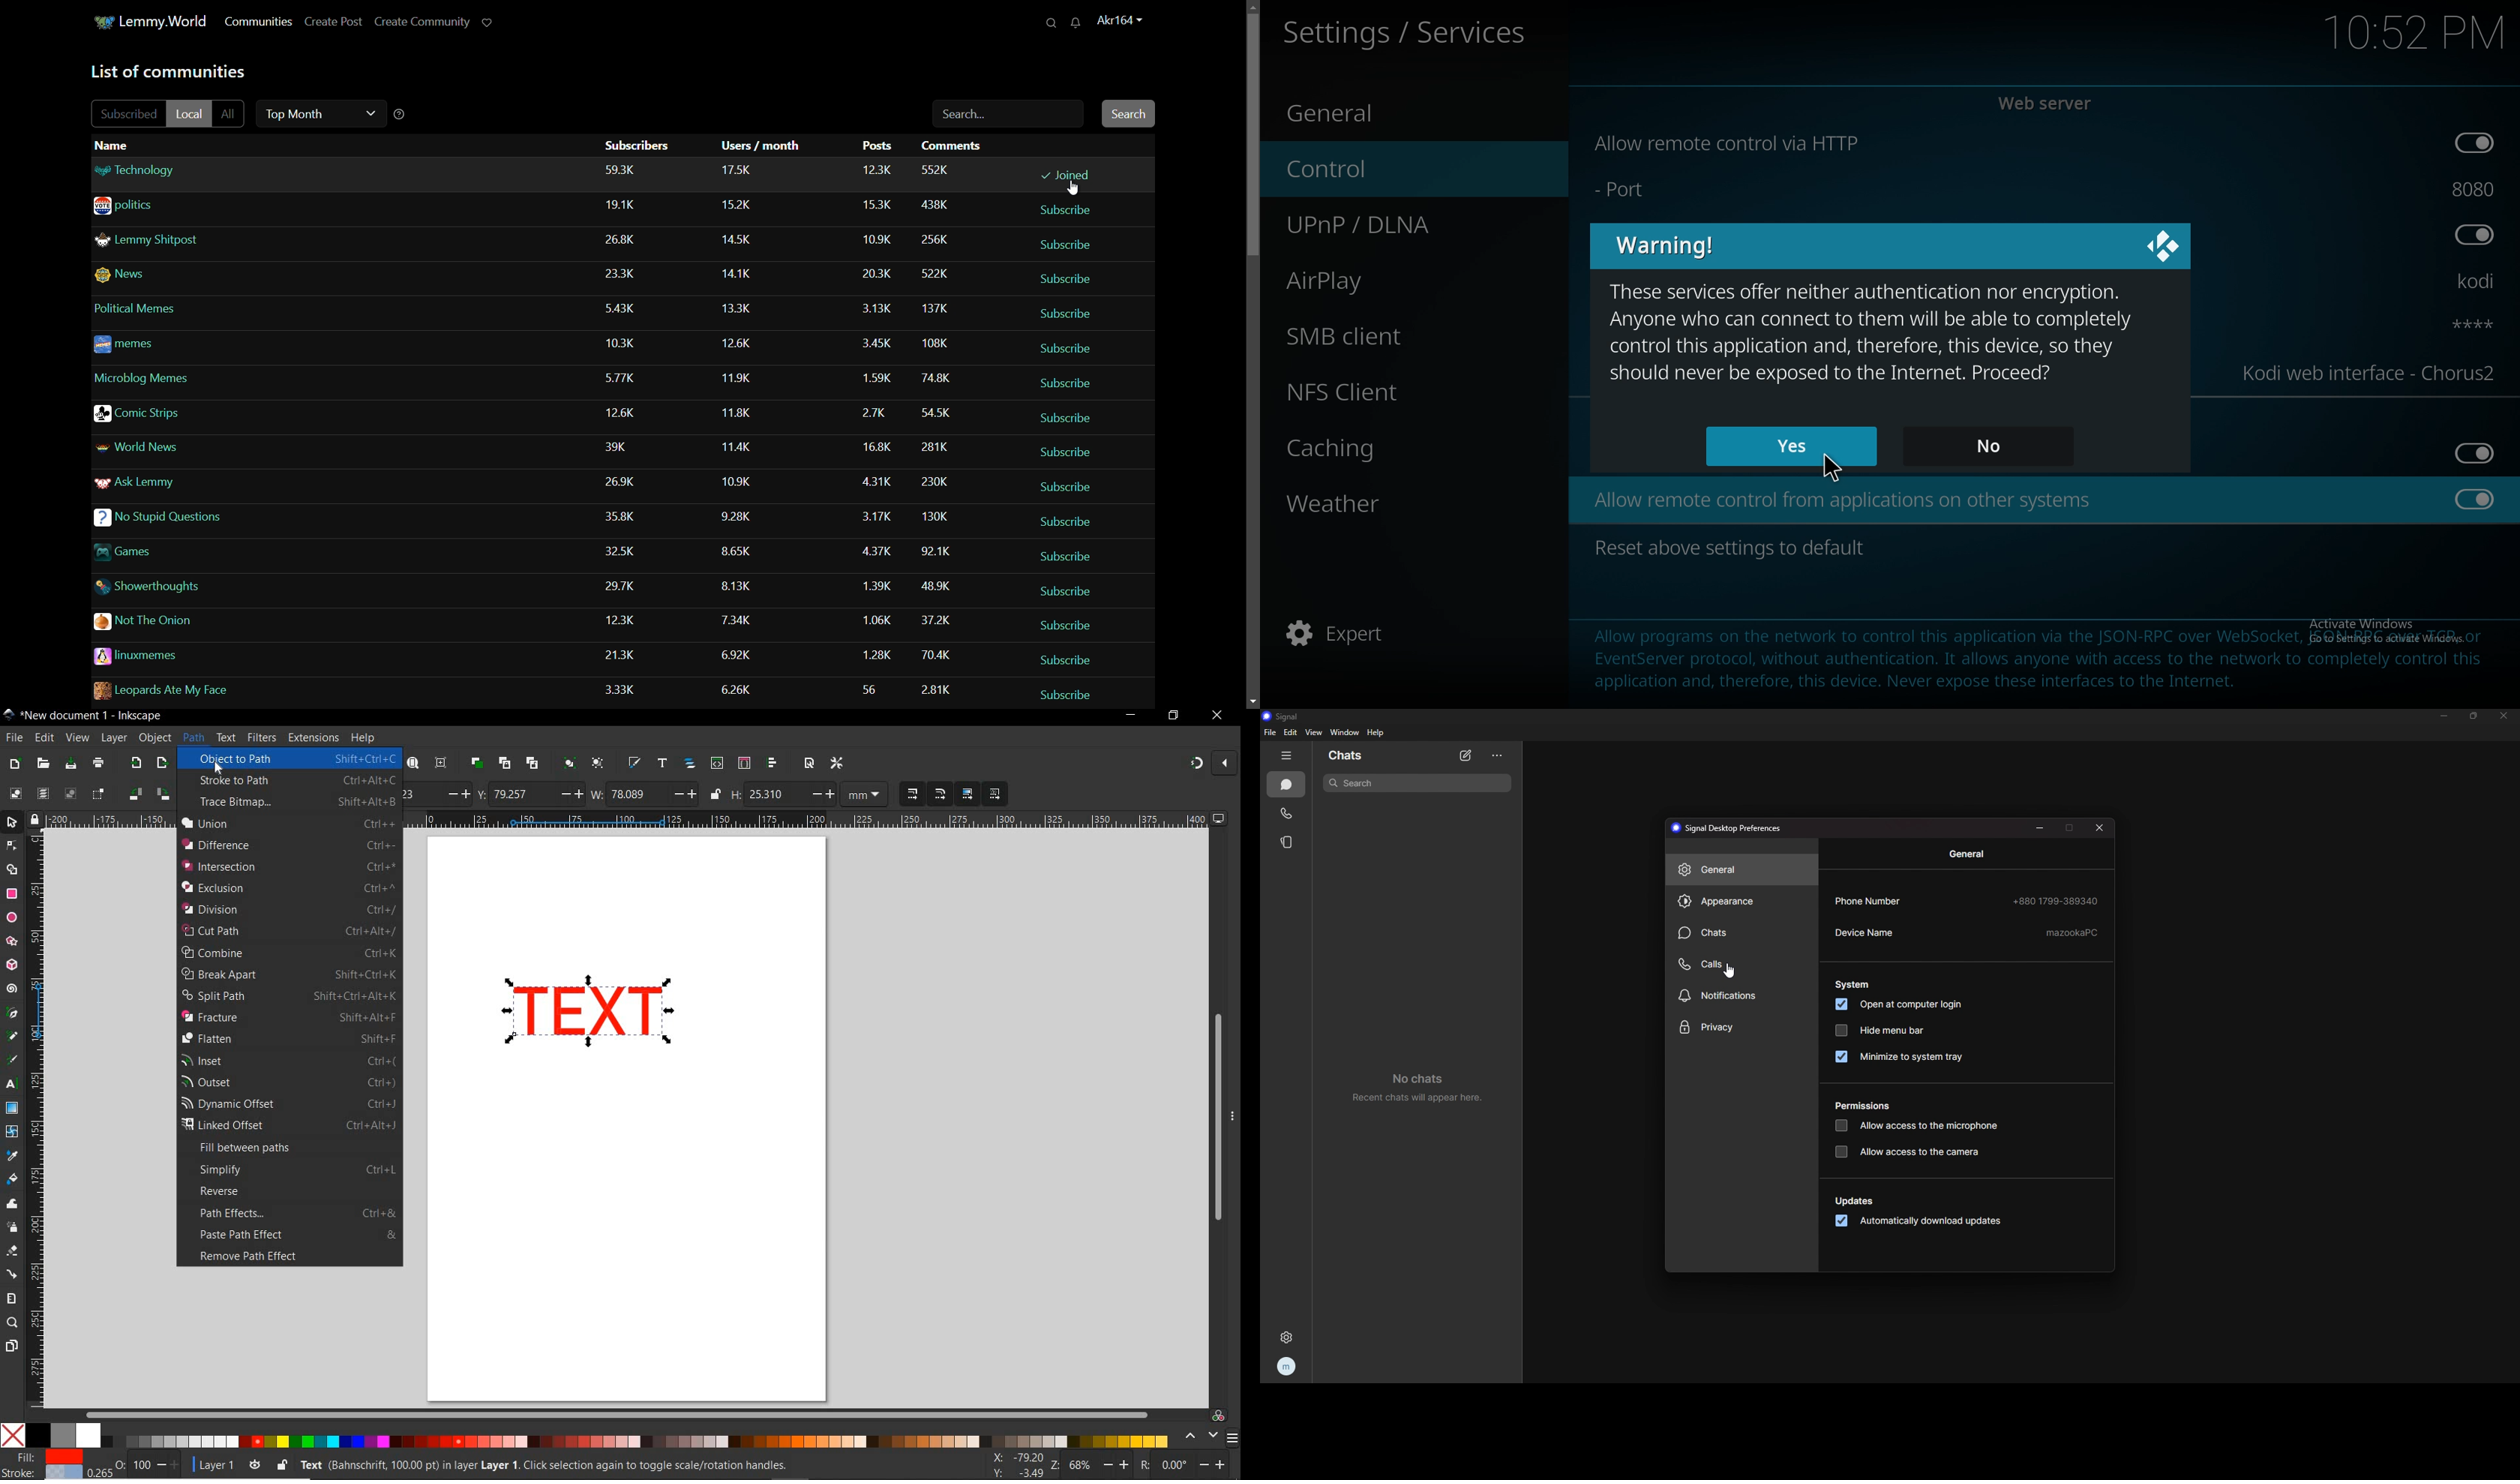 This screenshot has height=1484, width=2520. Describe the element at coordinates (14, 1061) in the screenshot. I see `CALLIGRAPHY TOOL` at that location.